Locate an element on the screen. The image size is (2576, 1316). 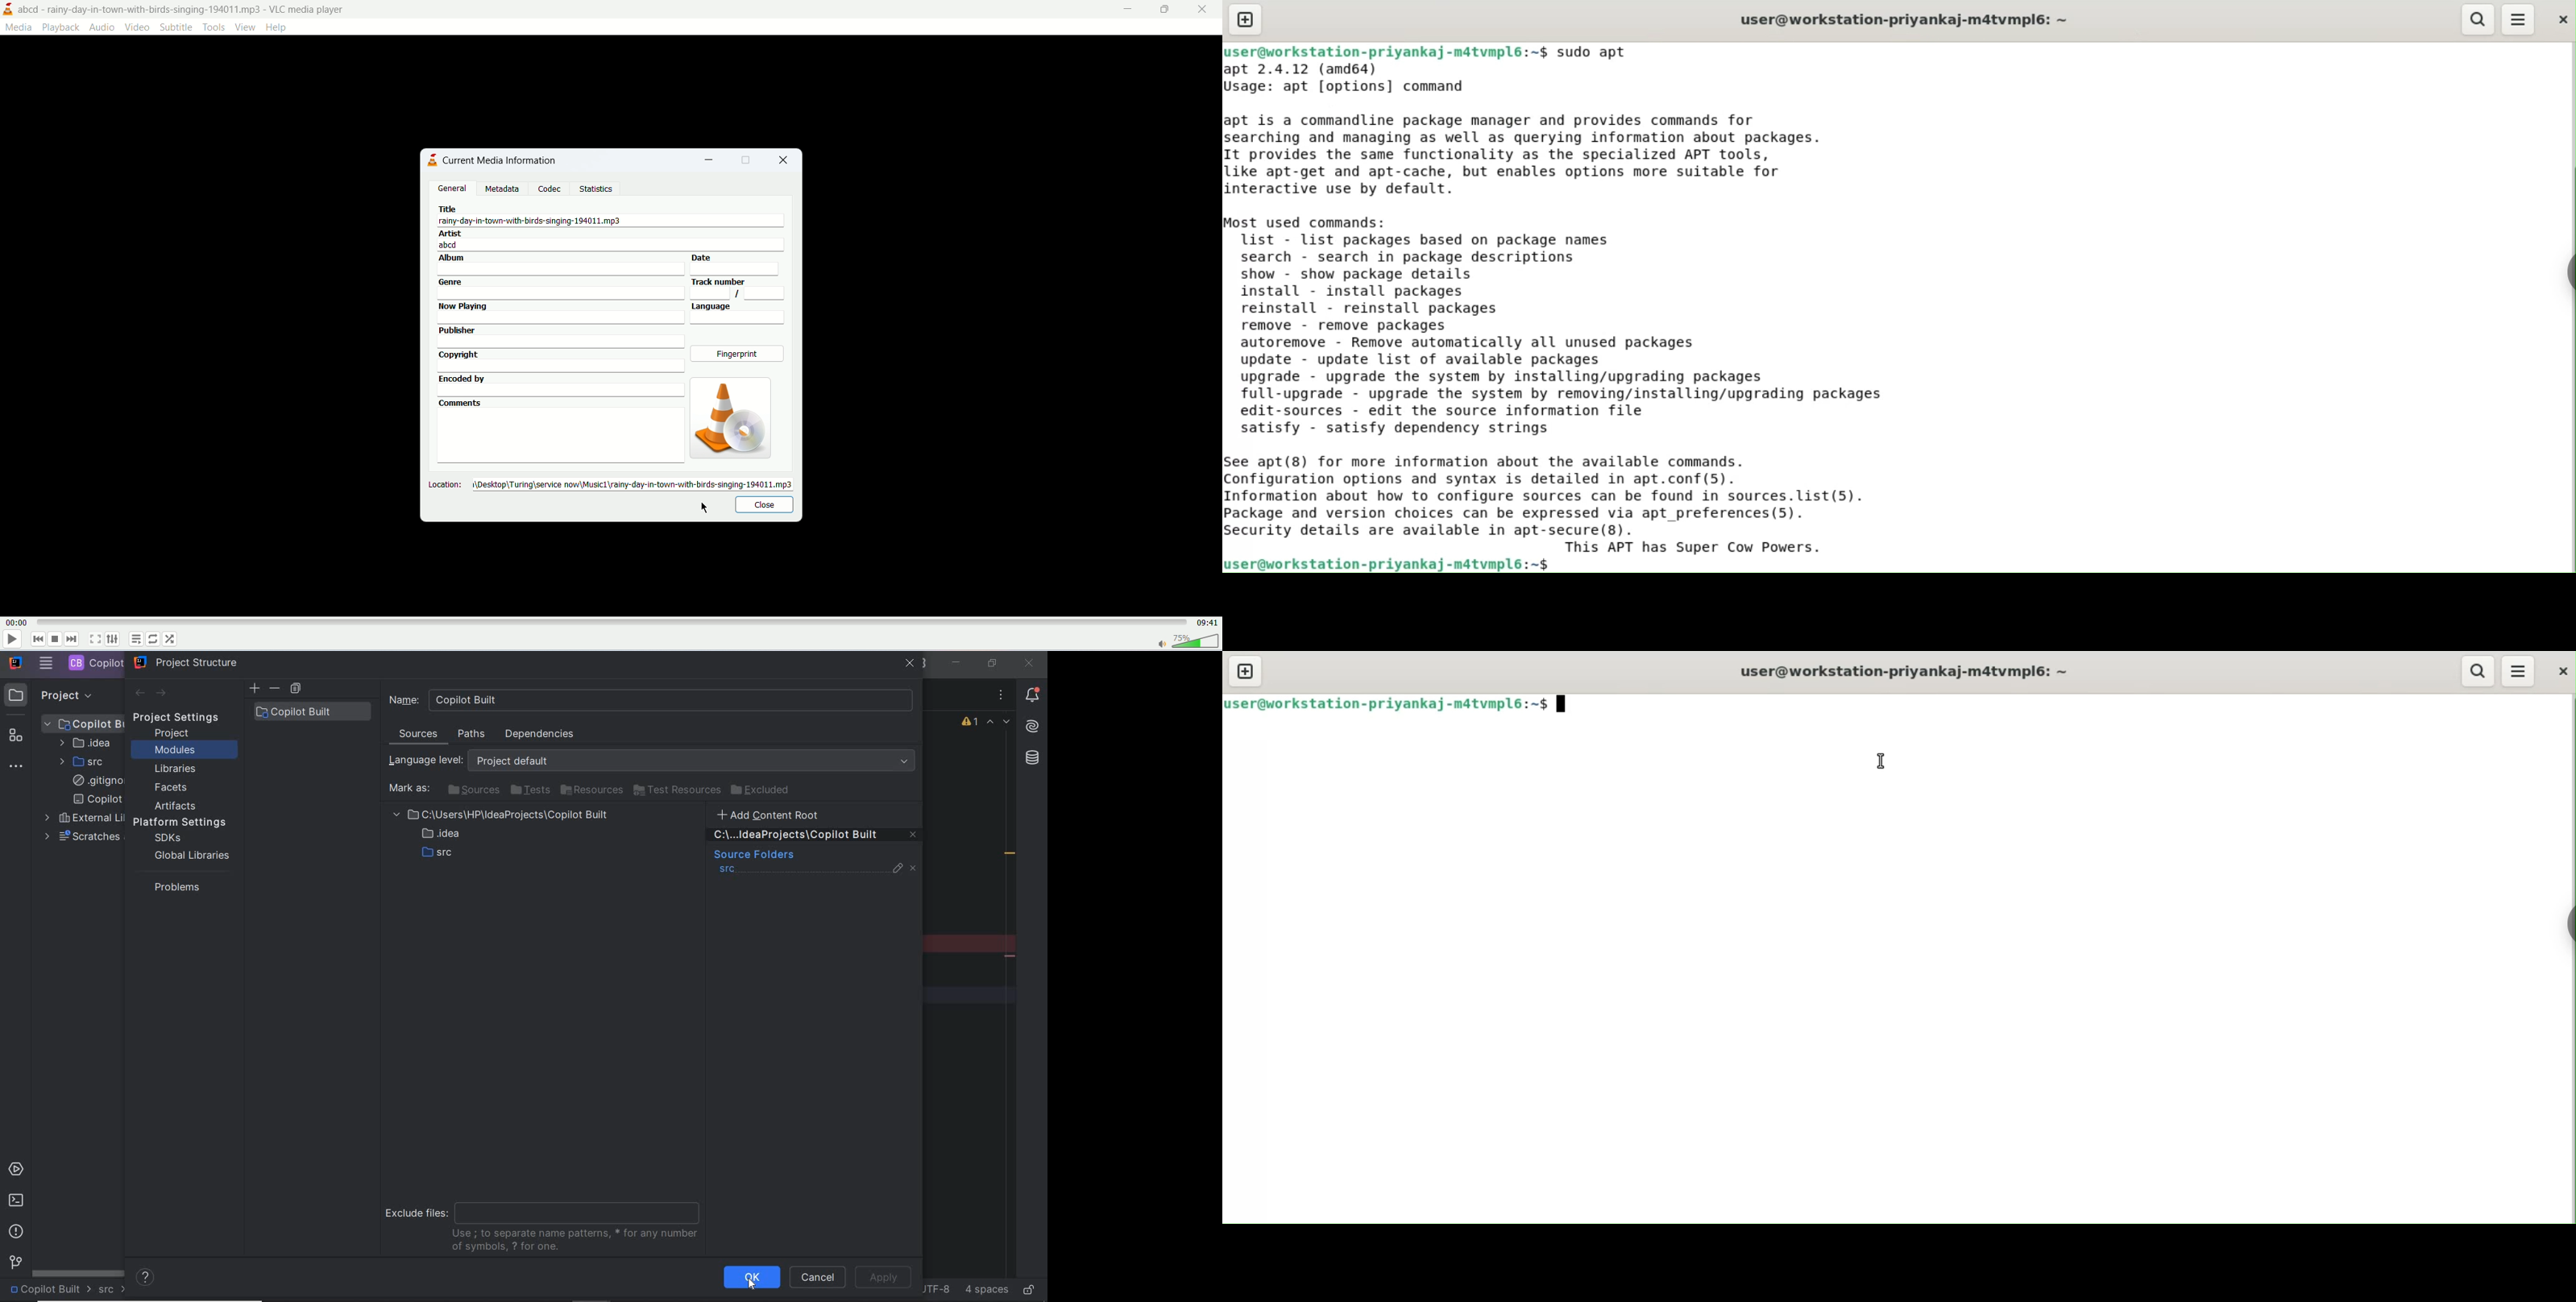
libraries is located at coordinates (176, 769).